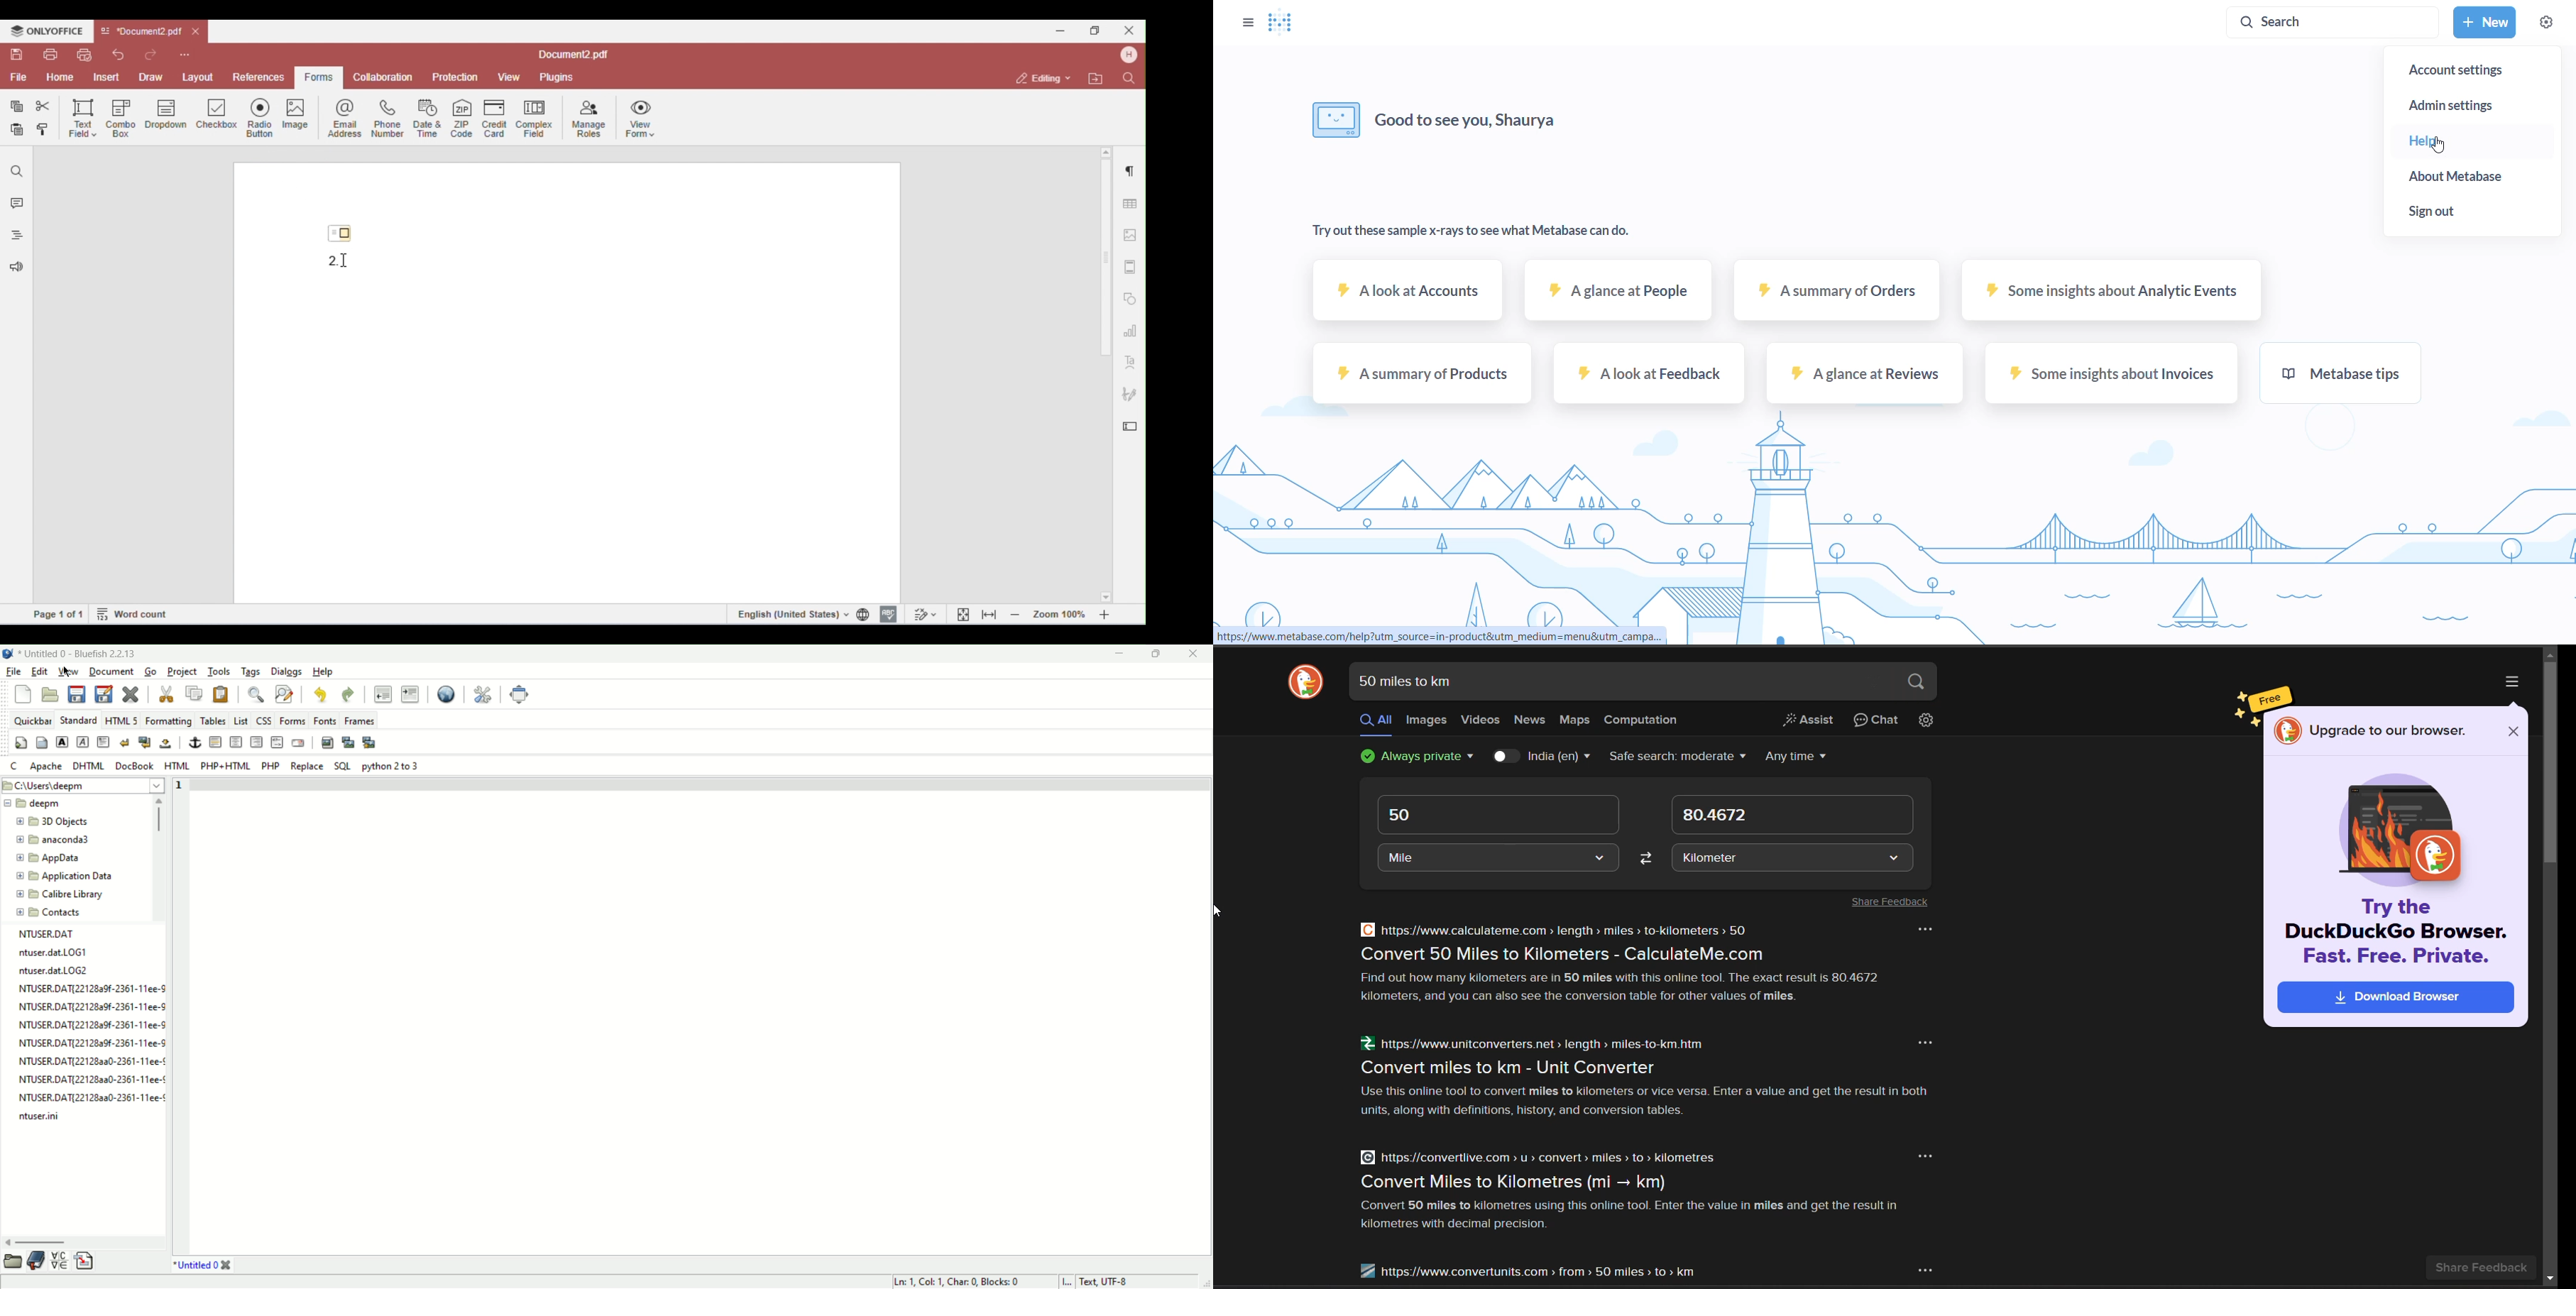 Image resolution: width=2576 pixels, height=1316 pixels. Describe the element at coordinates (90, 1096) in the screenshot. I see `NTUSER.DAT{22128aa0-2361-11ee-` at that location.